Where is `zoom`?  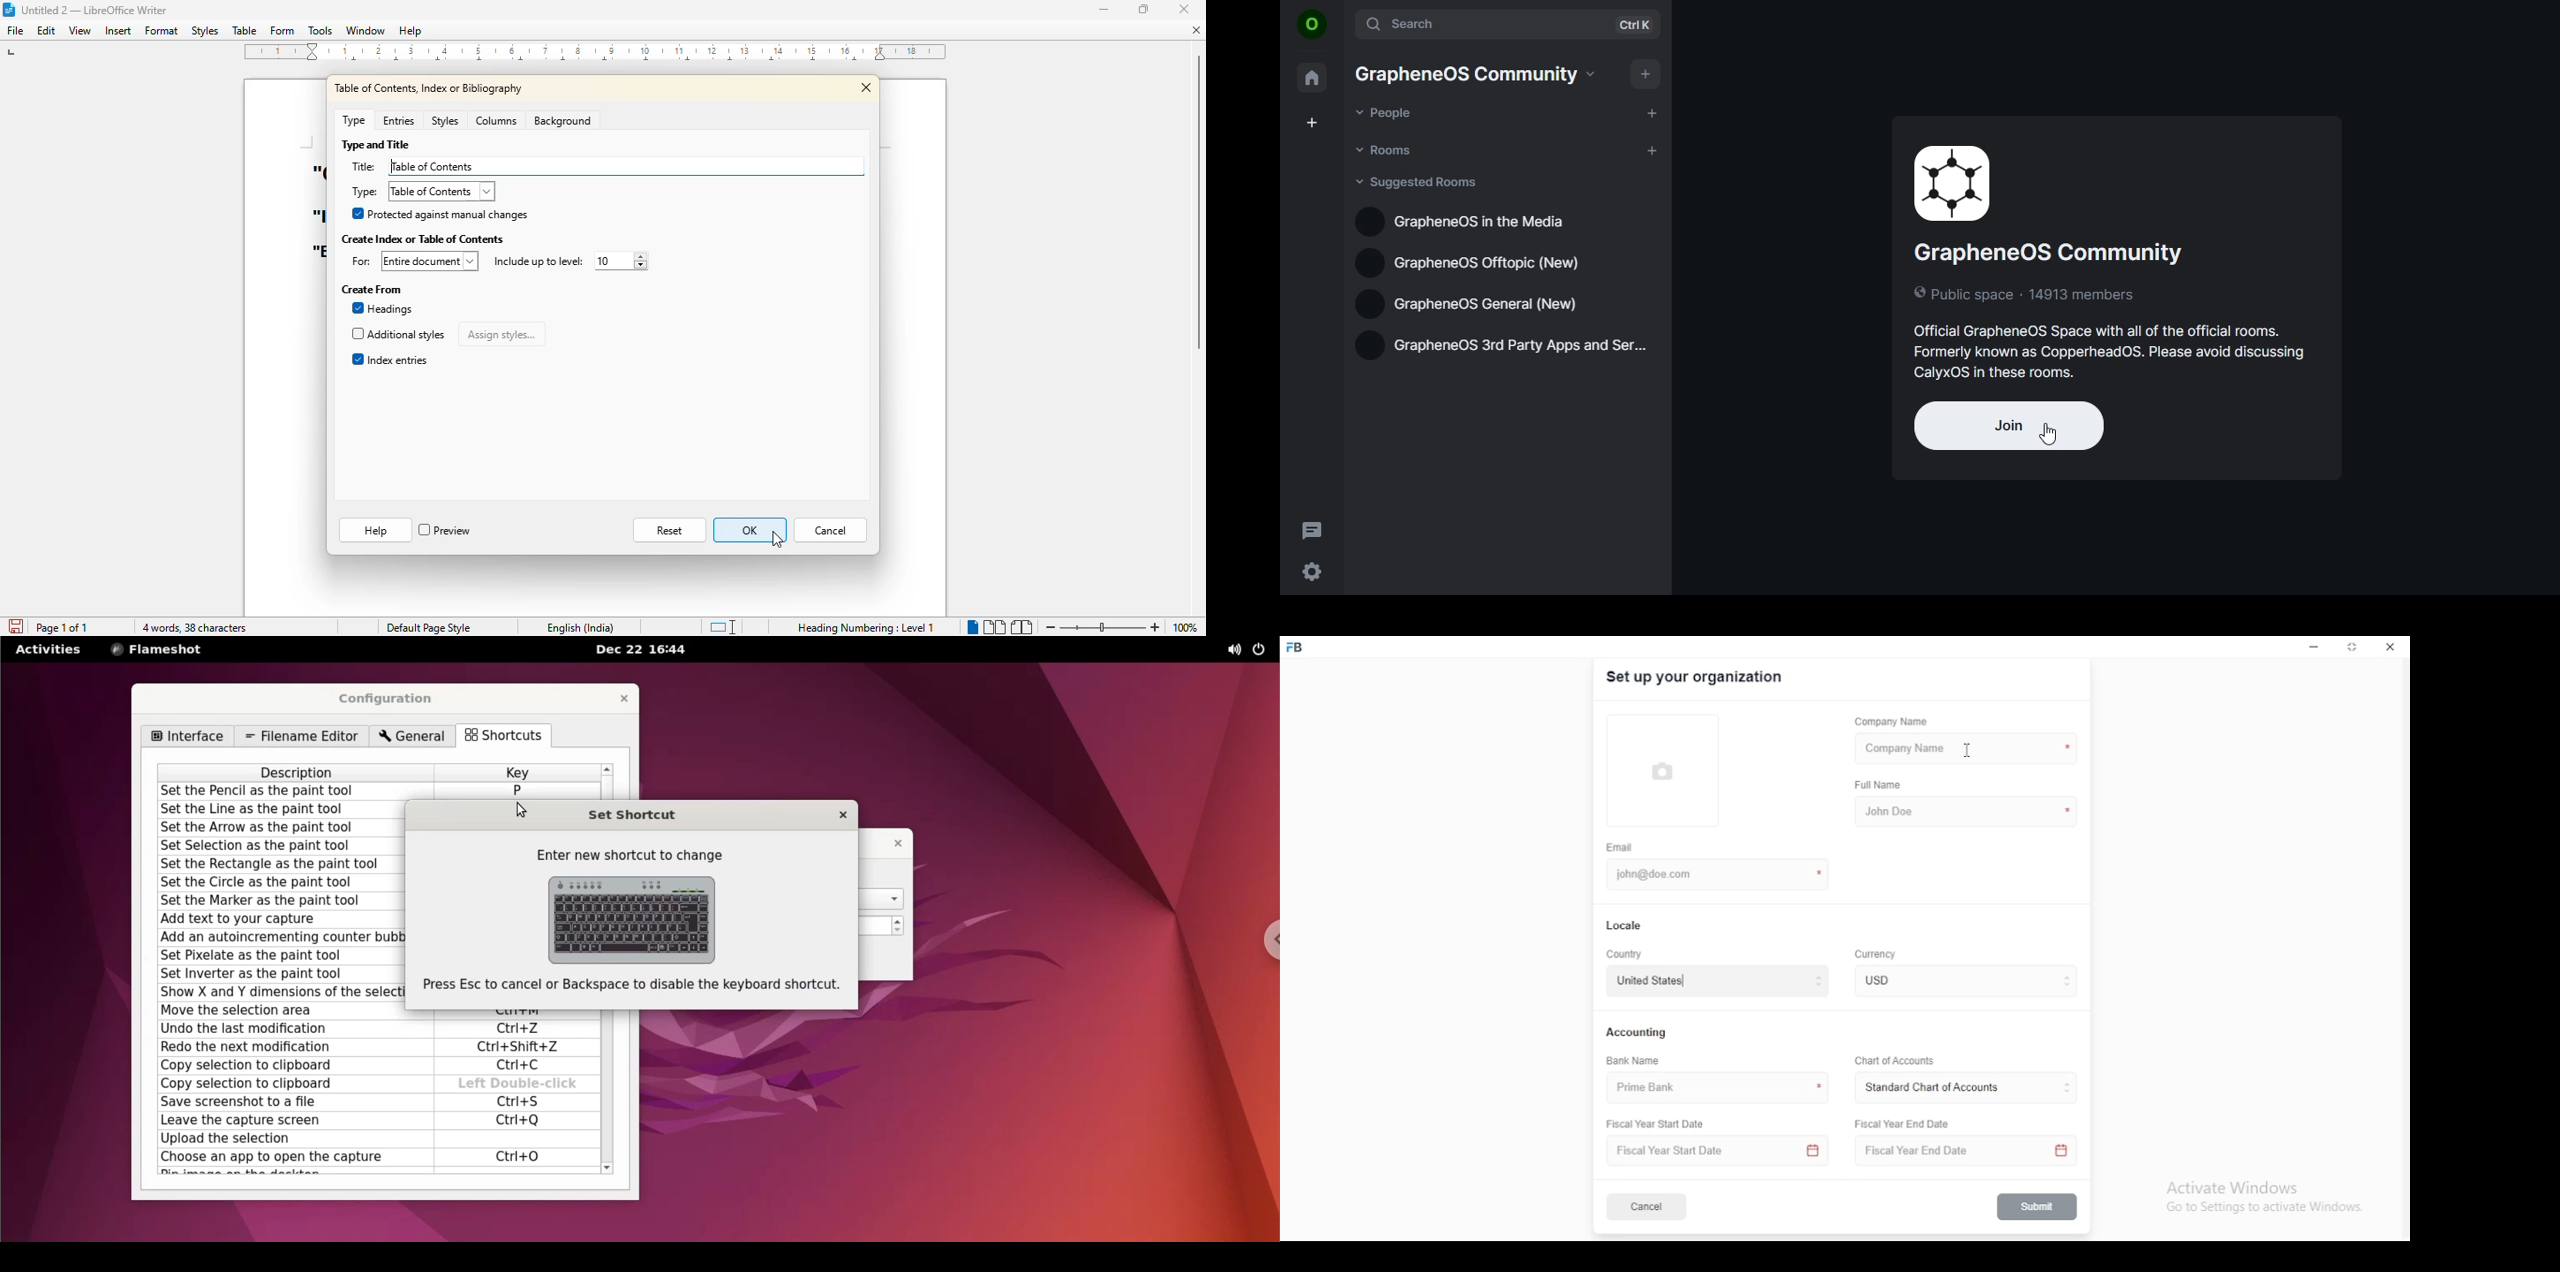
zoom is located at coordinates (1102, 627).